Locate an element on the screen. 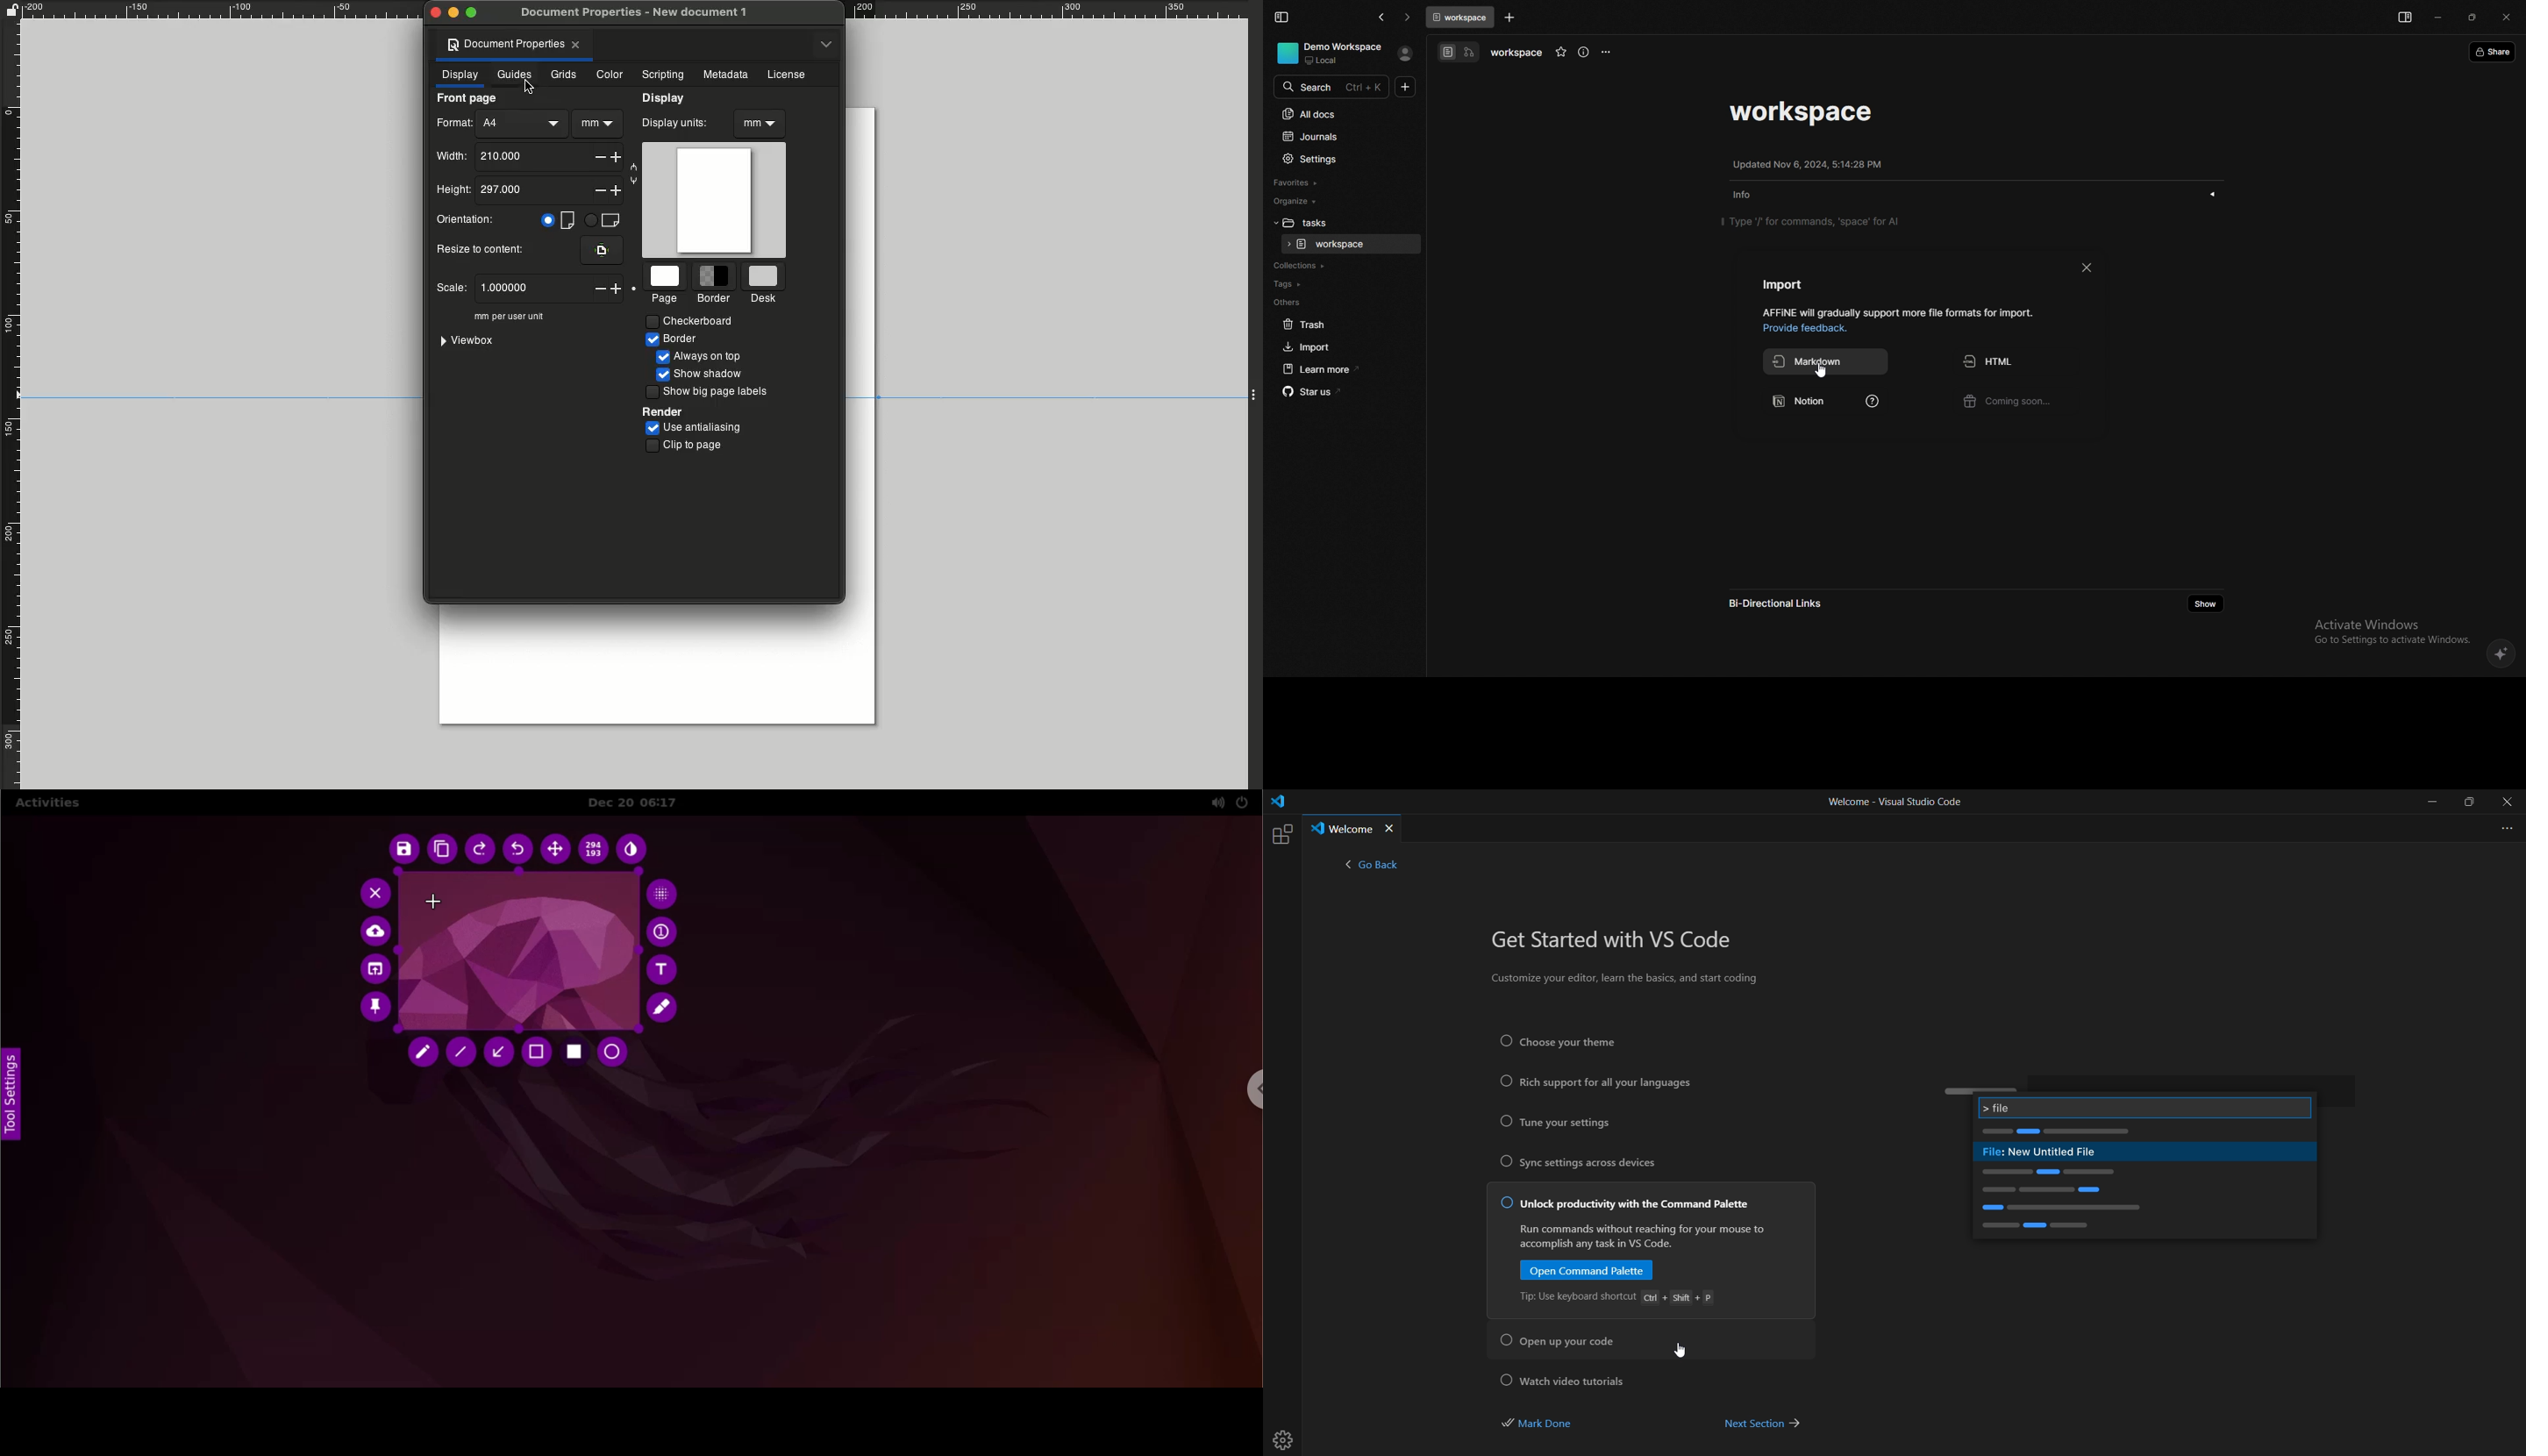  circle tool is located at coordinates (616, 1053).